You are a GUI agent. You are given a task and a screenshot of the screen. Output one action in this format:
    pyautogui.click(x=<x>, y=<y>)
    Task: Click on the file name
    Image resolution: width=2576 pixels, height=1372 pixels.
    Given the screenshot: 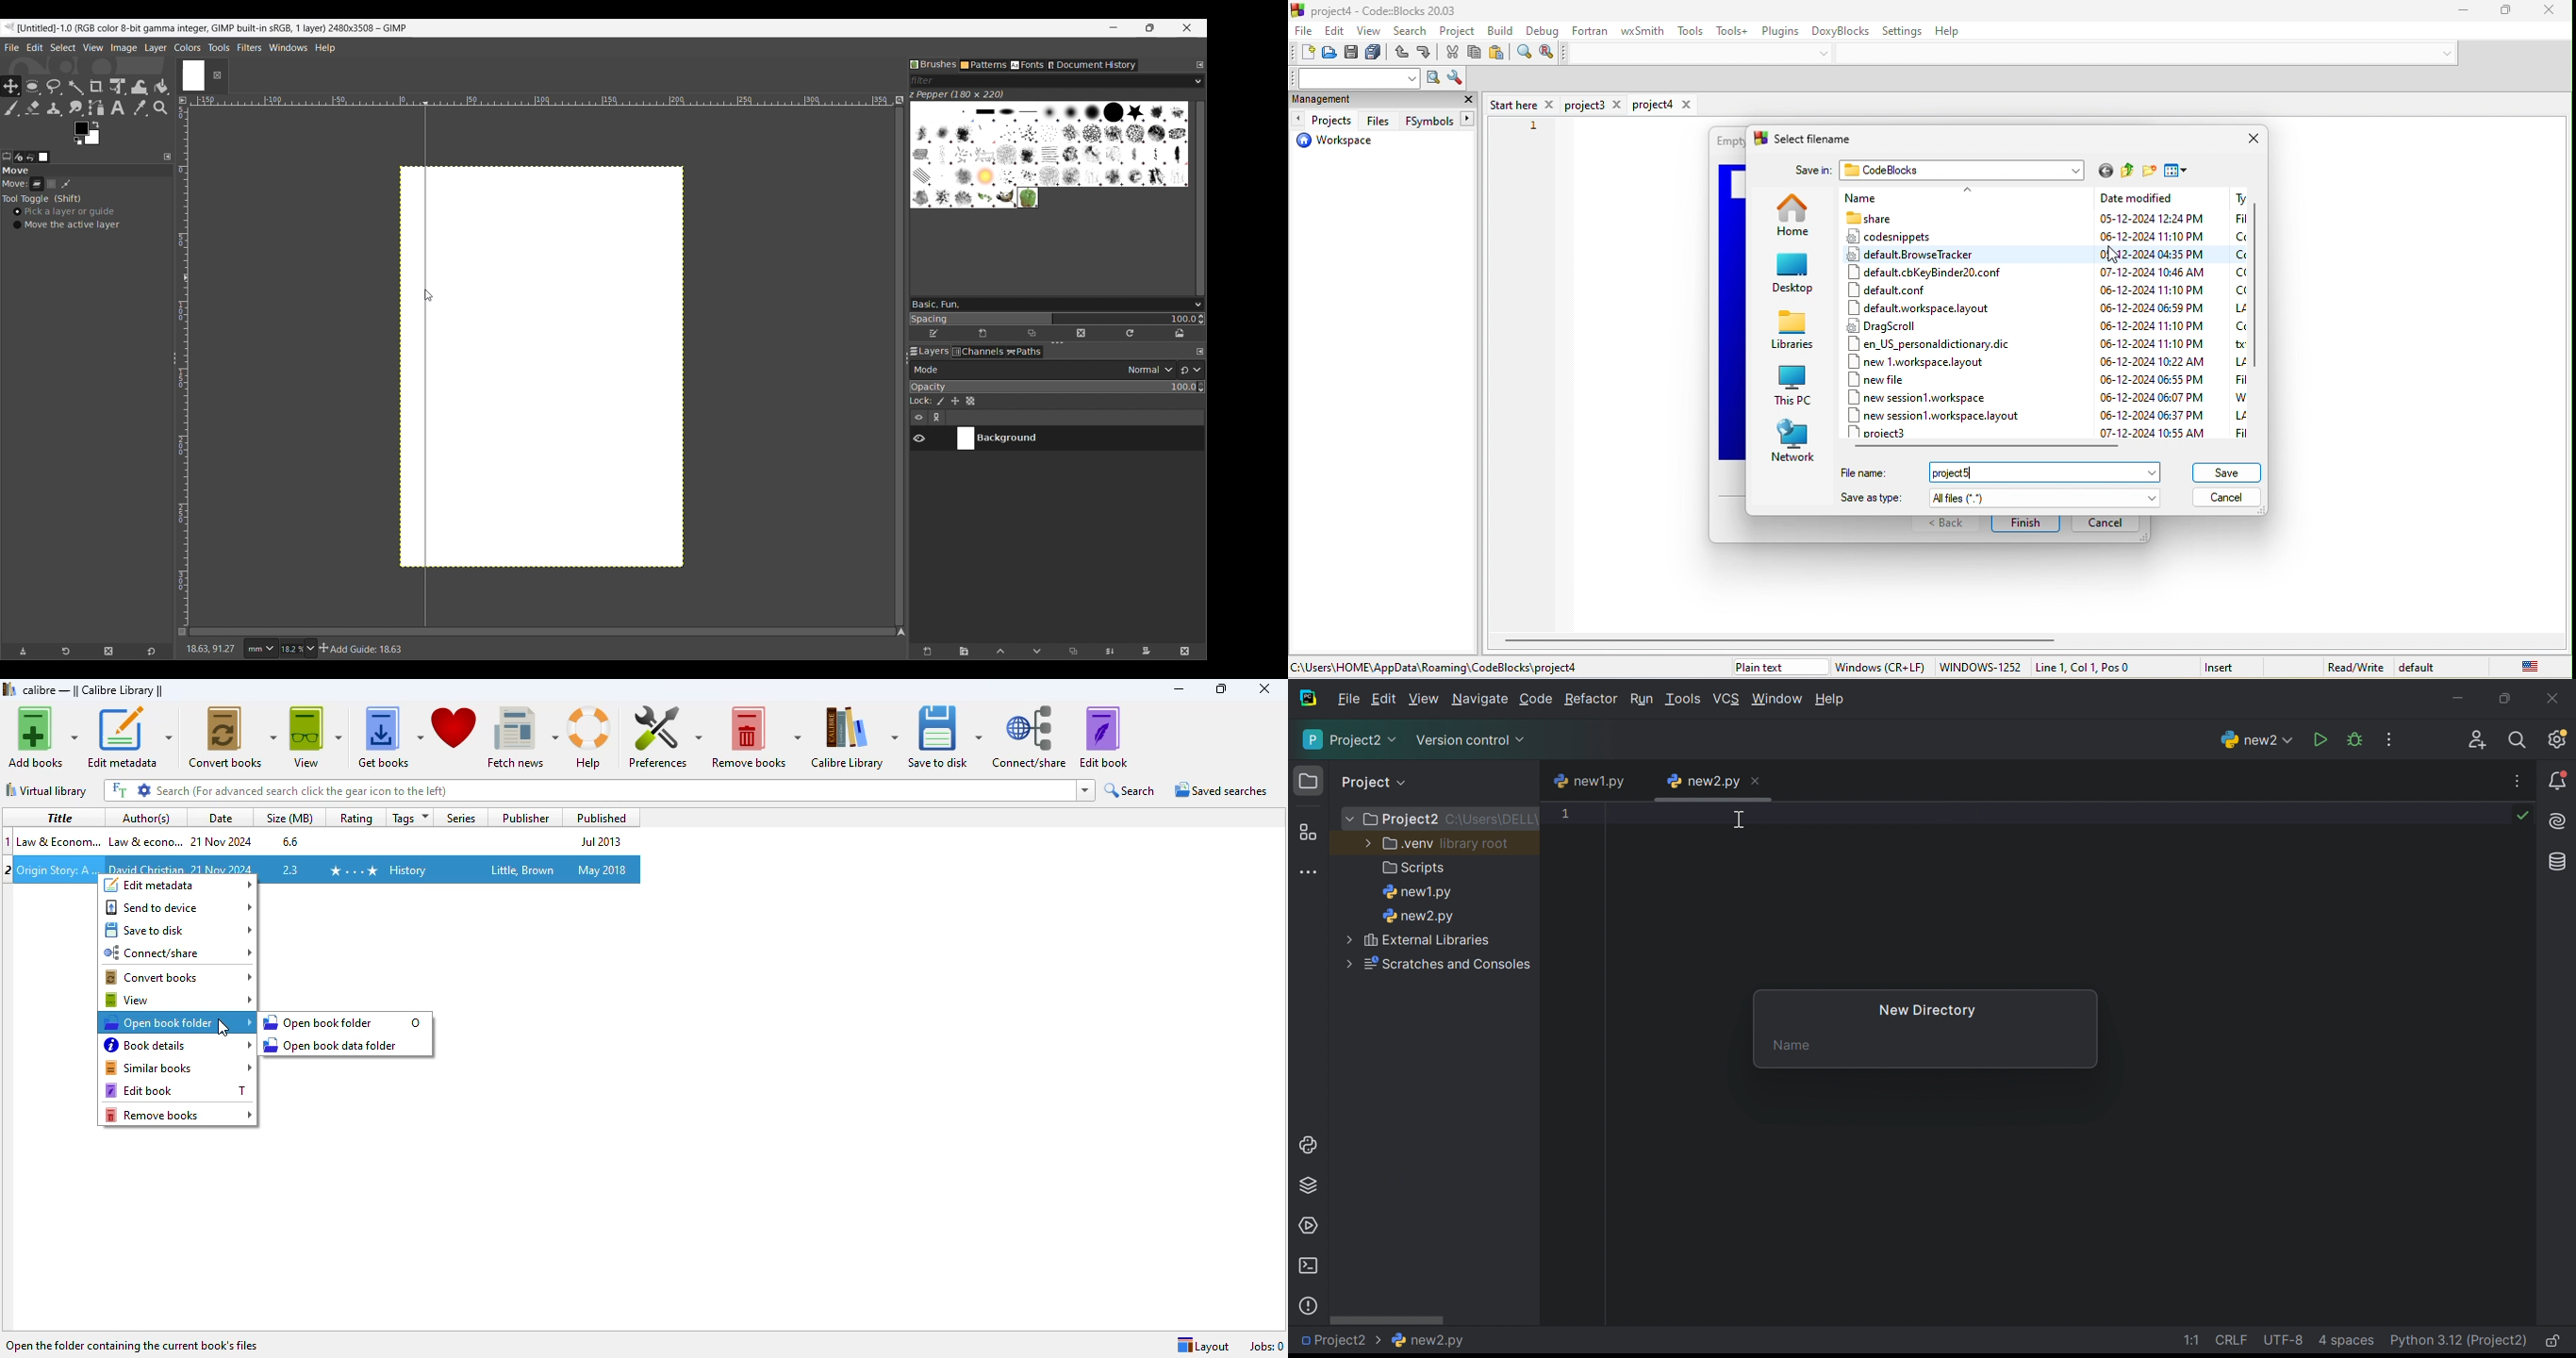 What is the action you would take?
    pyautogui.click(x=2002, y=475)
    